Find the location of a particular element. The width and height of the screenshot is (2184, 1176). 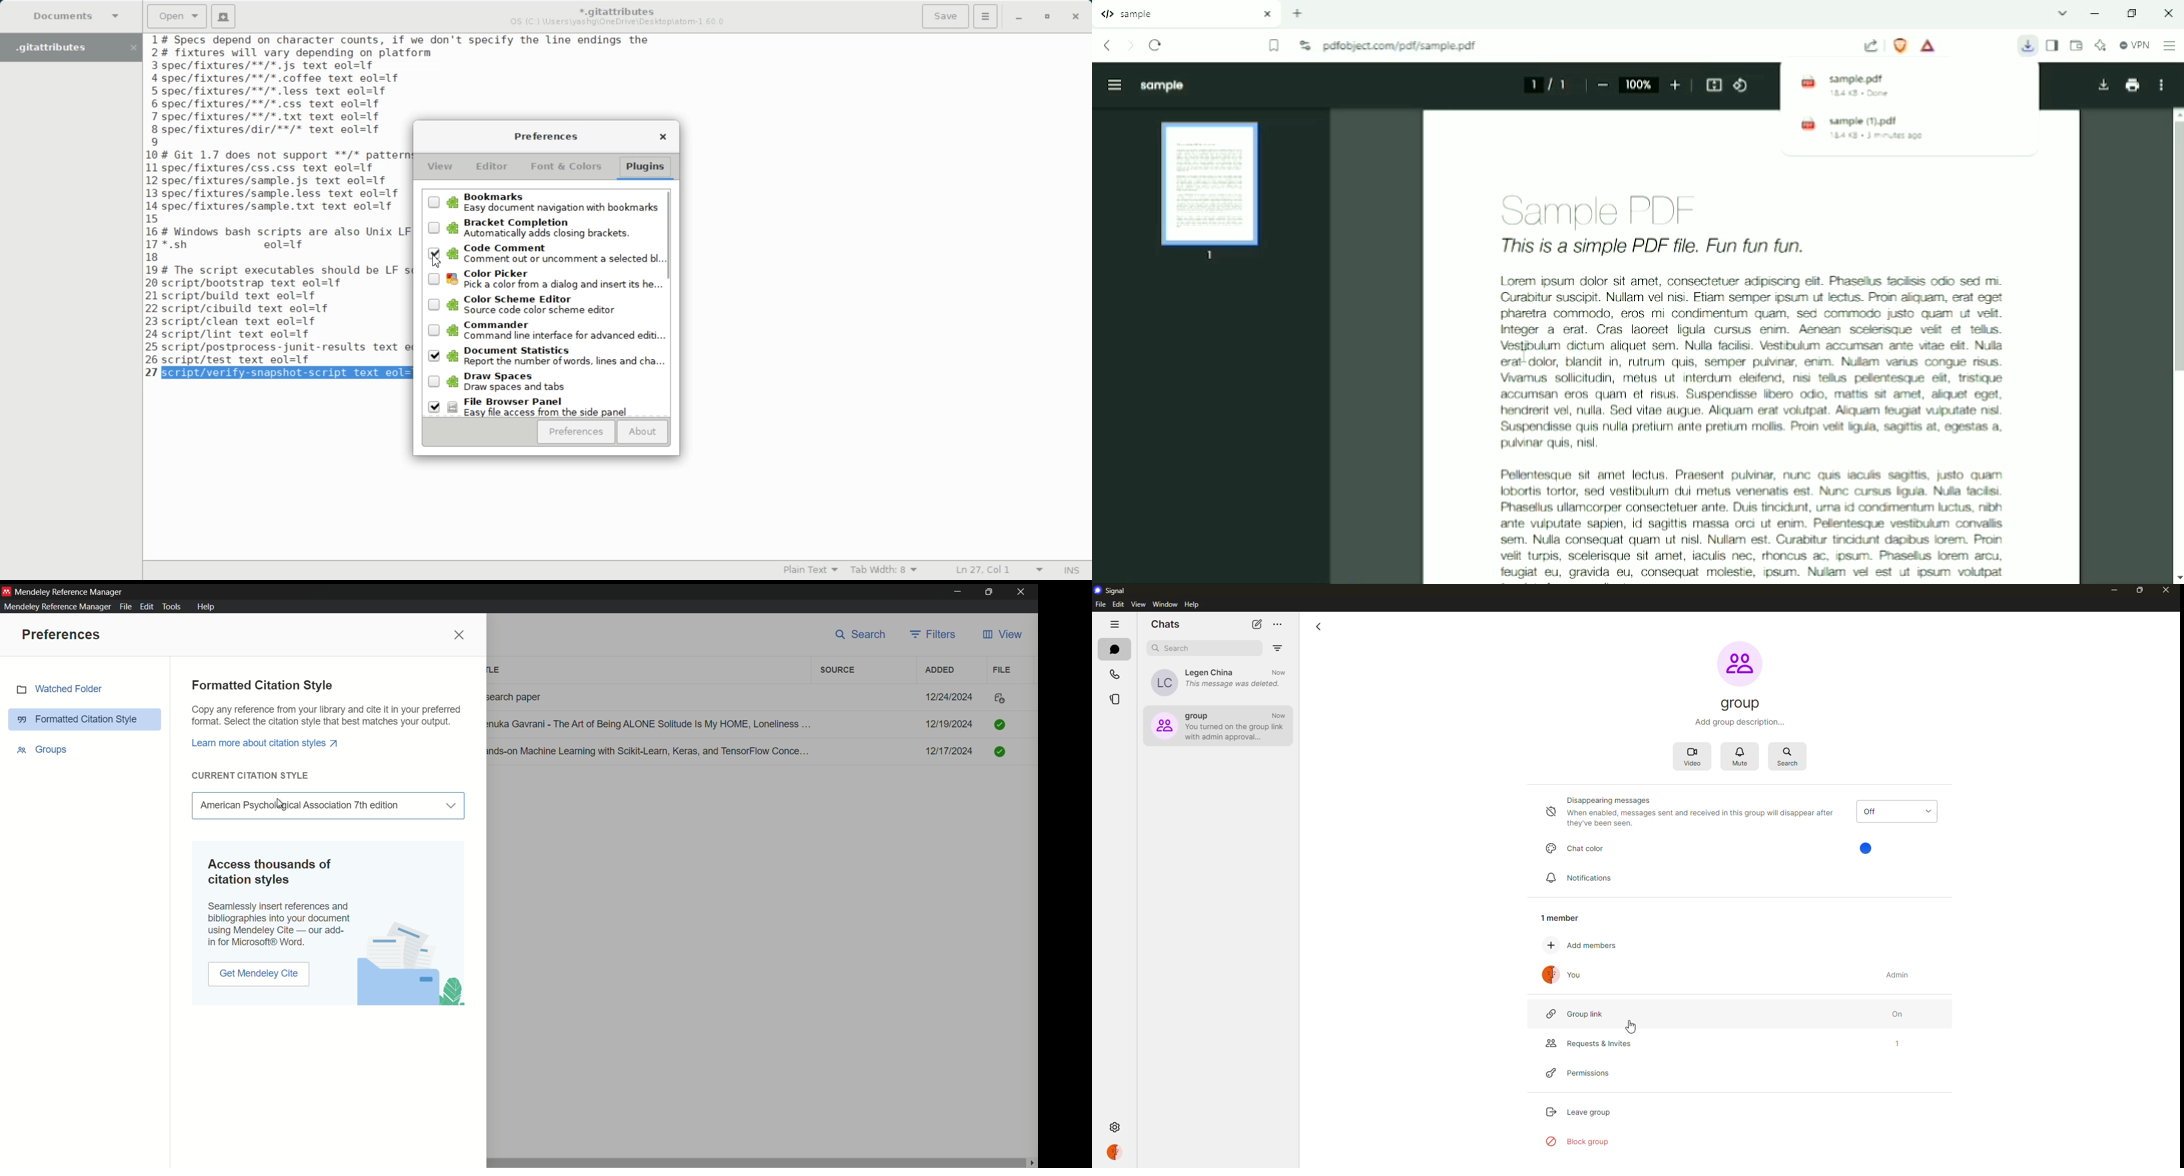

mendeley reference manager is located at coordinates (56, 606).